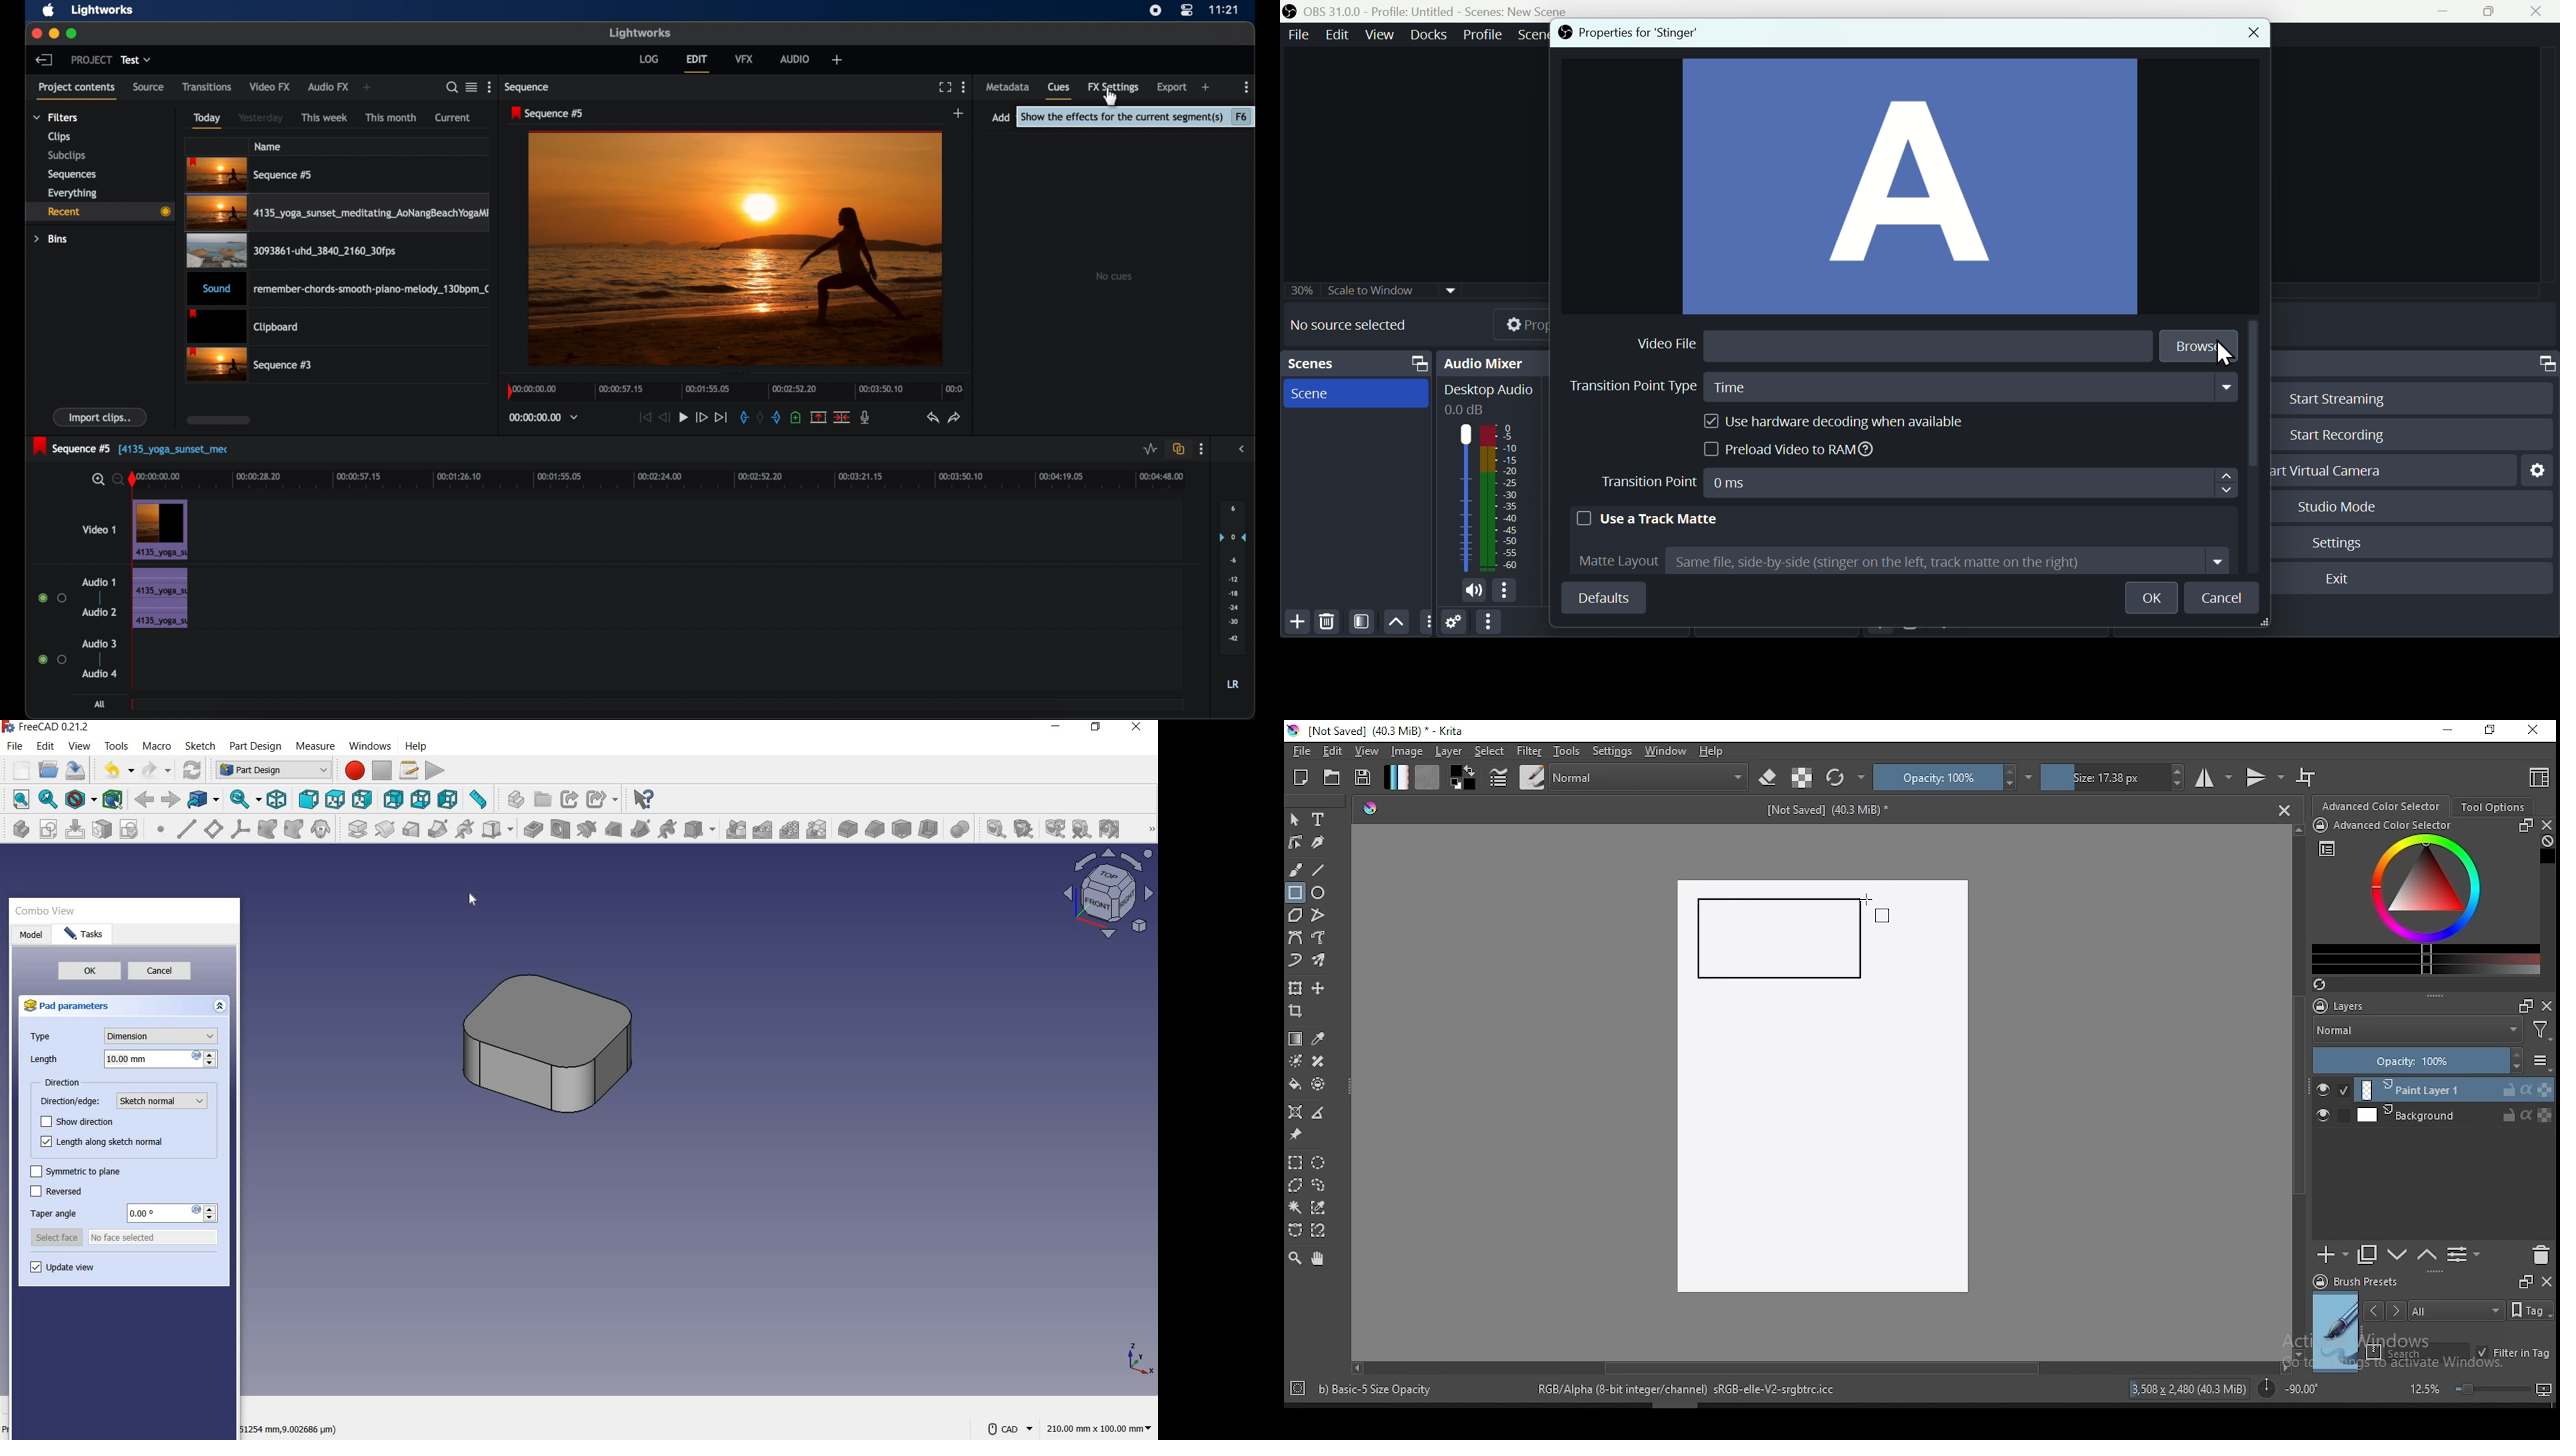 The width and height of the screenshot is (2576, 1456). I want to click on create a datum plane, so click(214, 829).